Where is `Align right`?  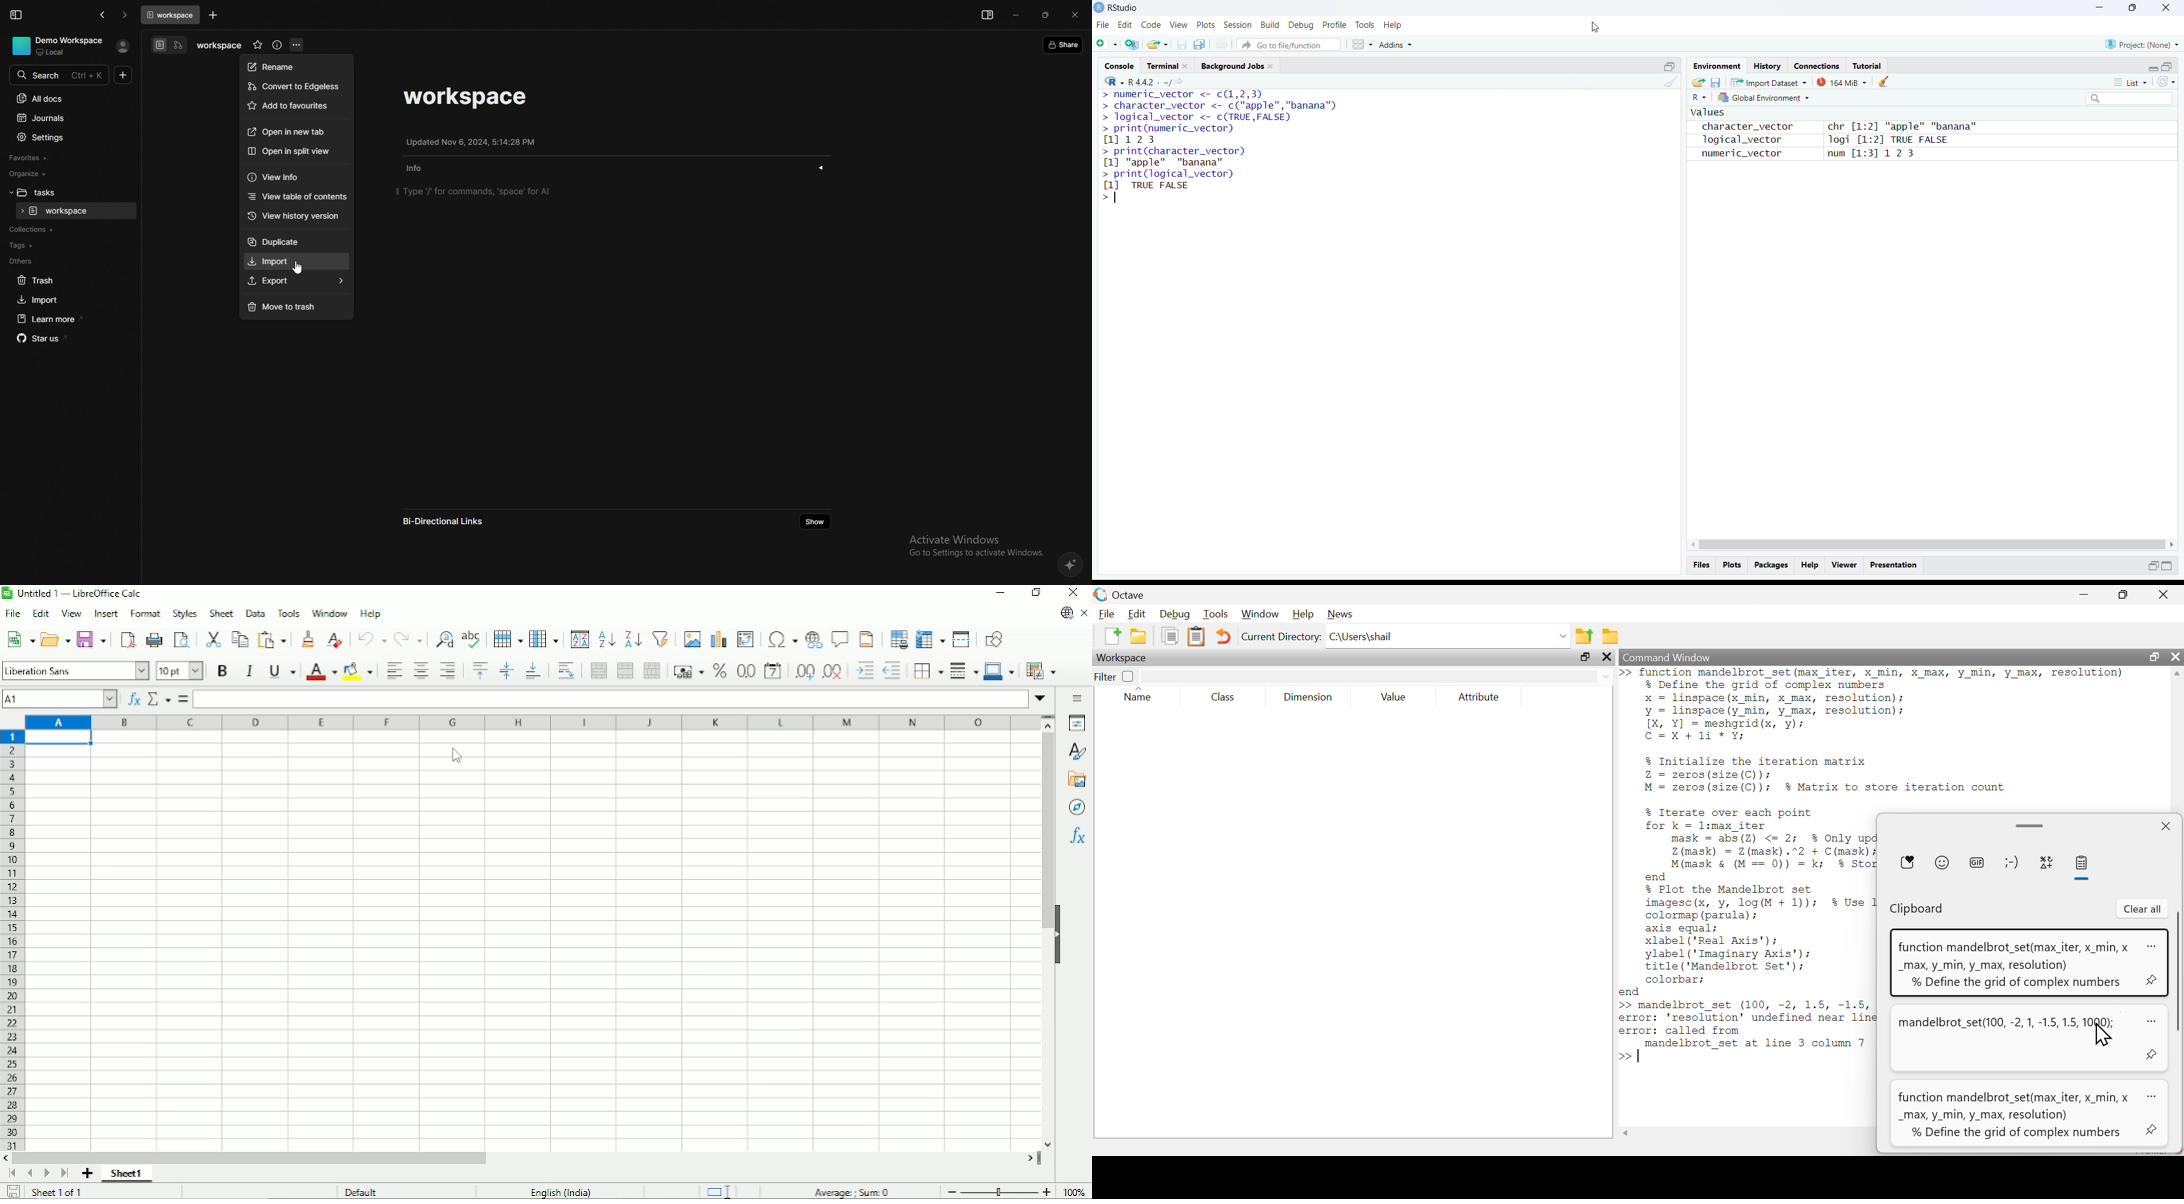
Align right is located at coordinates (448, 672).